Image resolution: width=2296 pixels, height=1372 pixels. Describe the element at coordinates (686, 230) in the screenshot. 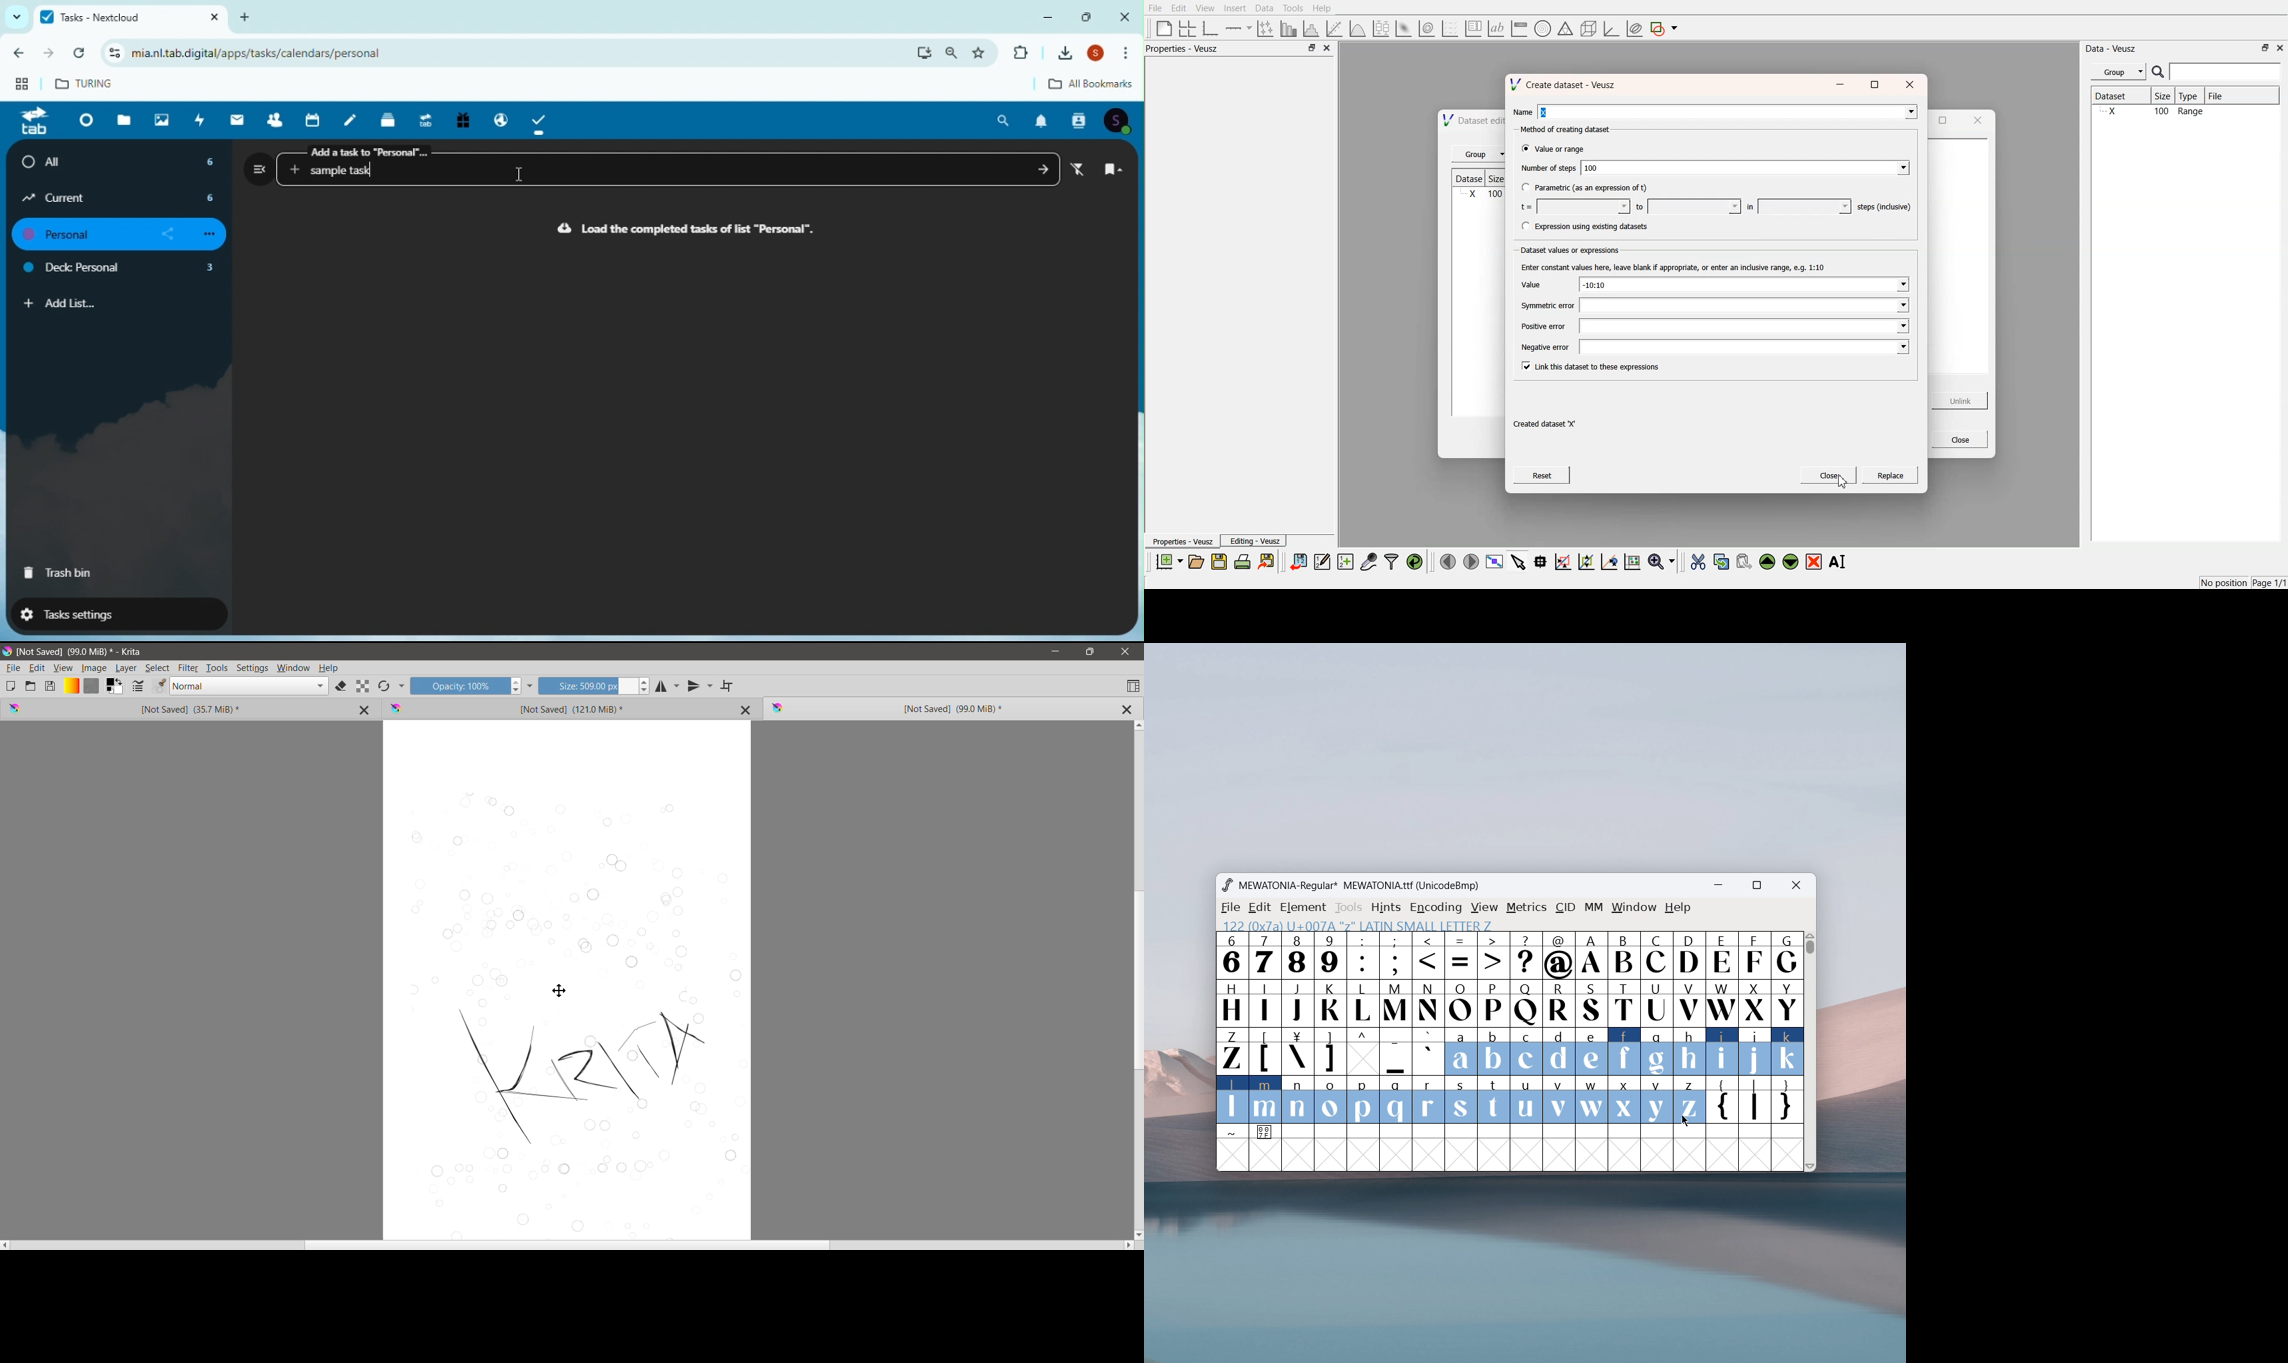

I see `Load the completed tasks of "Personal".` at that location.